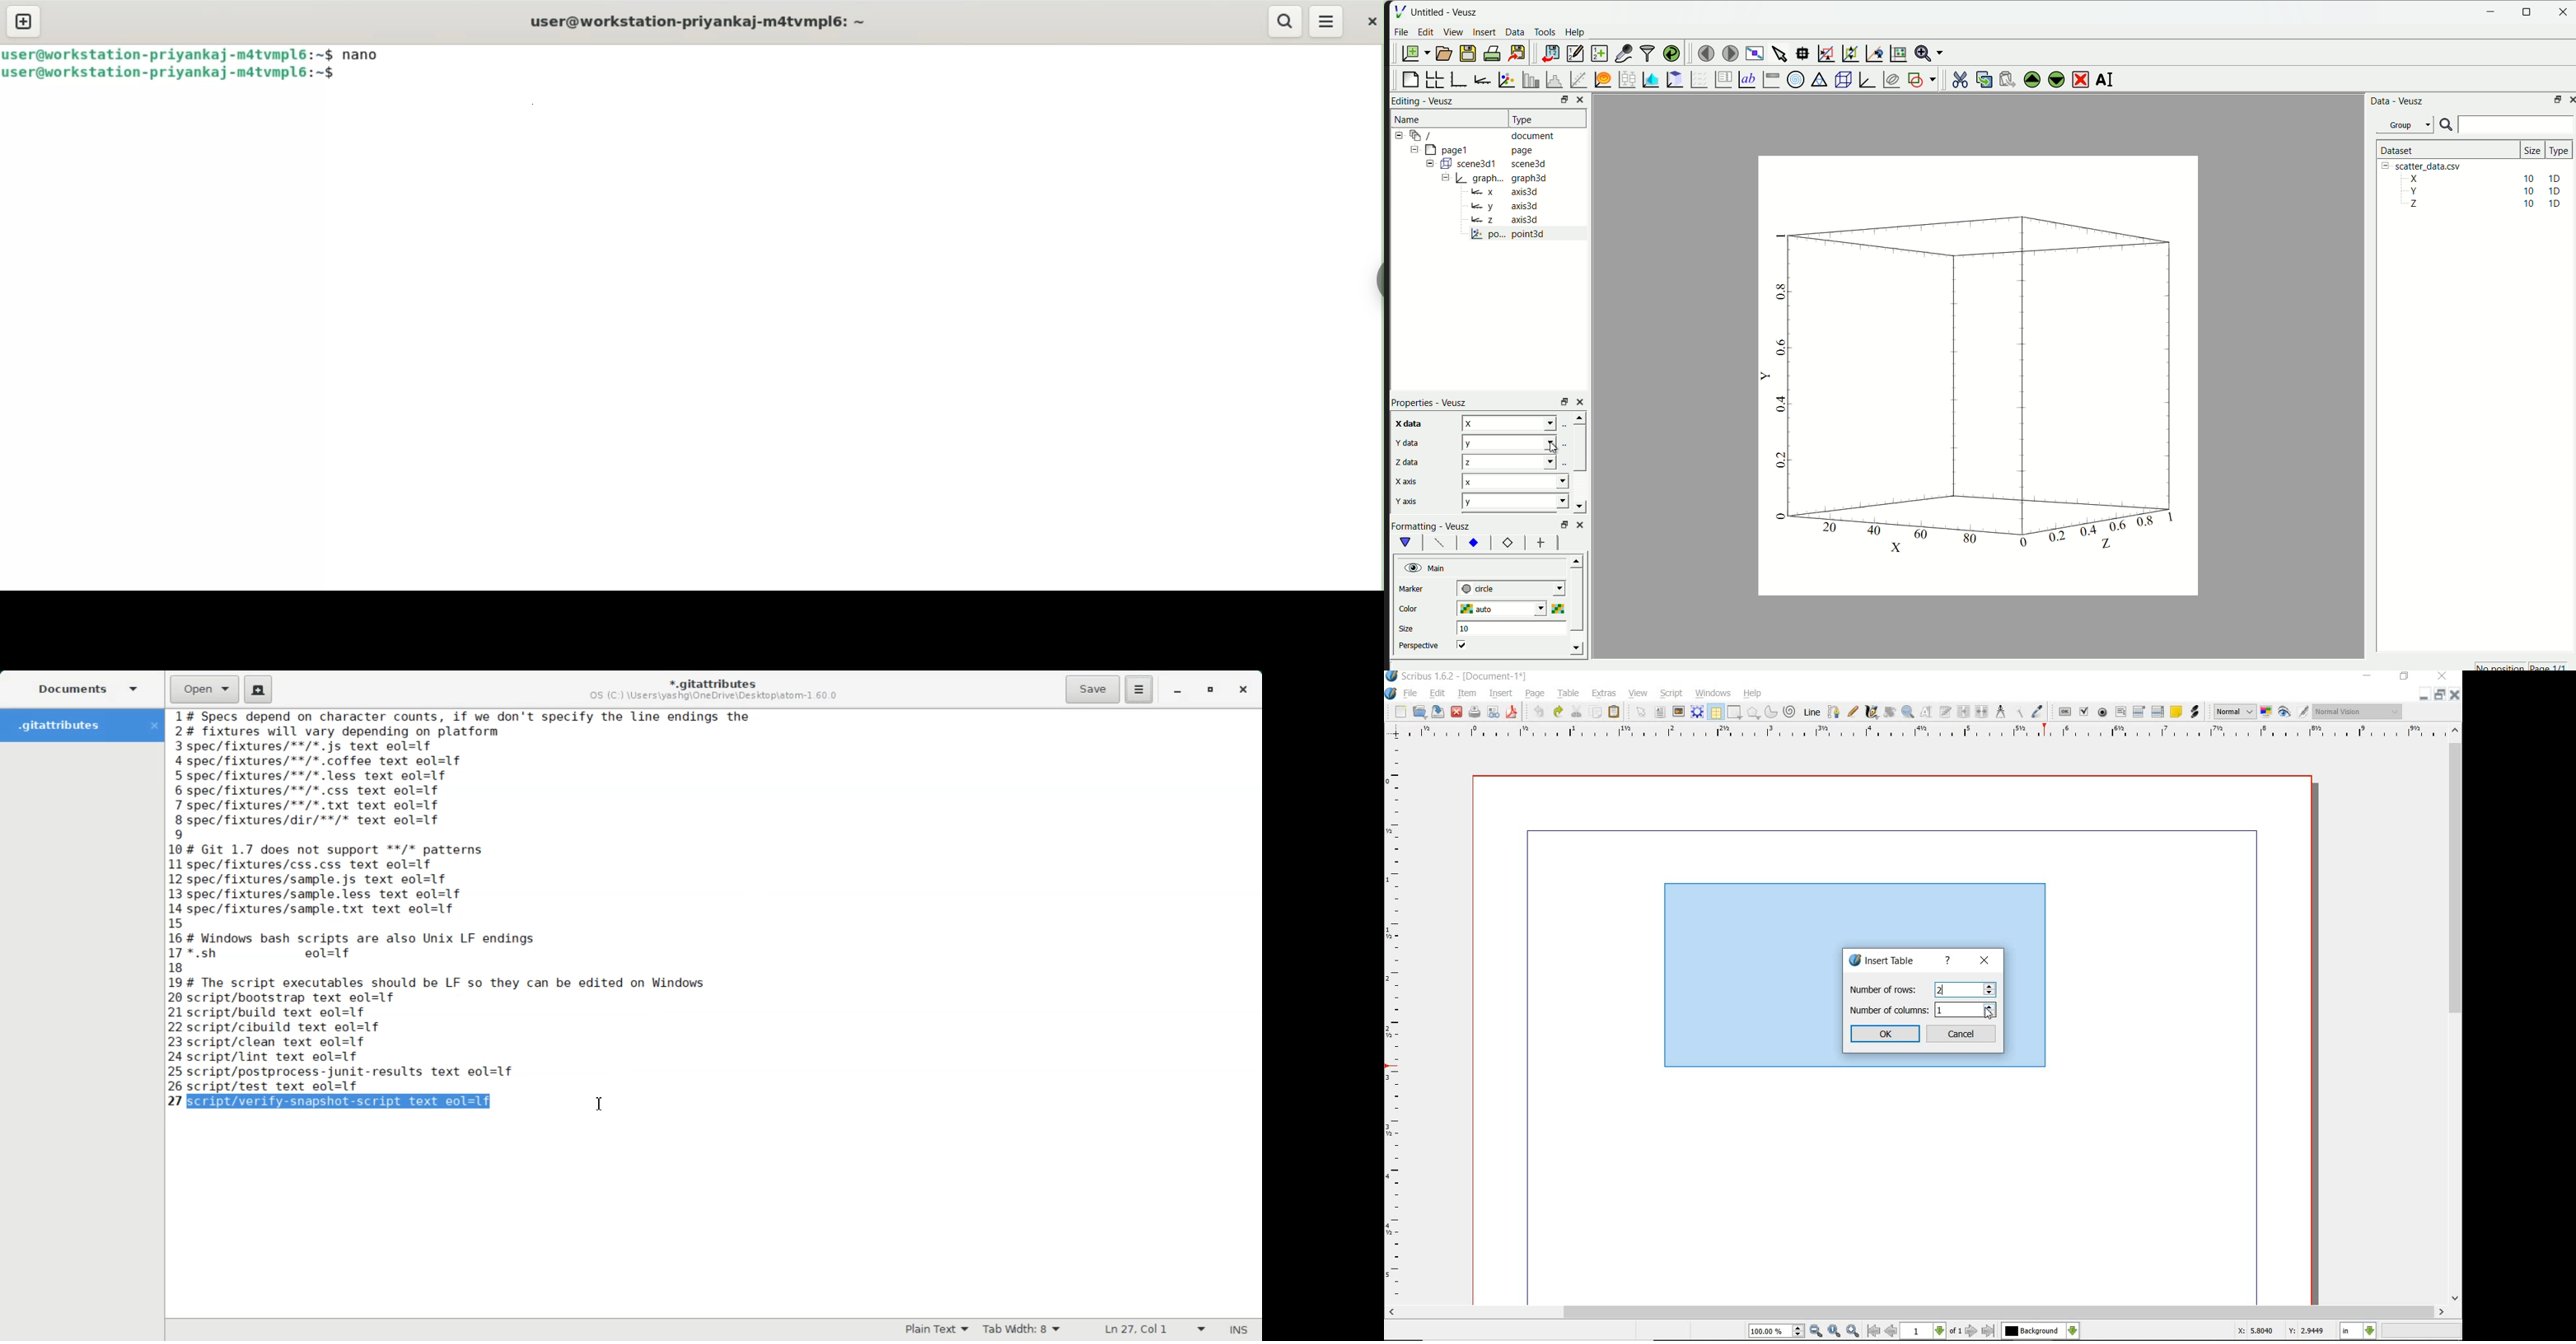  Describe the element at coordinates (2141, 712) in the screenshot. I see `pdf combo box` at that location.